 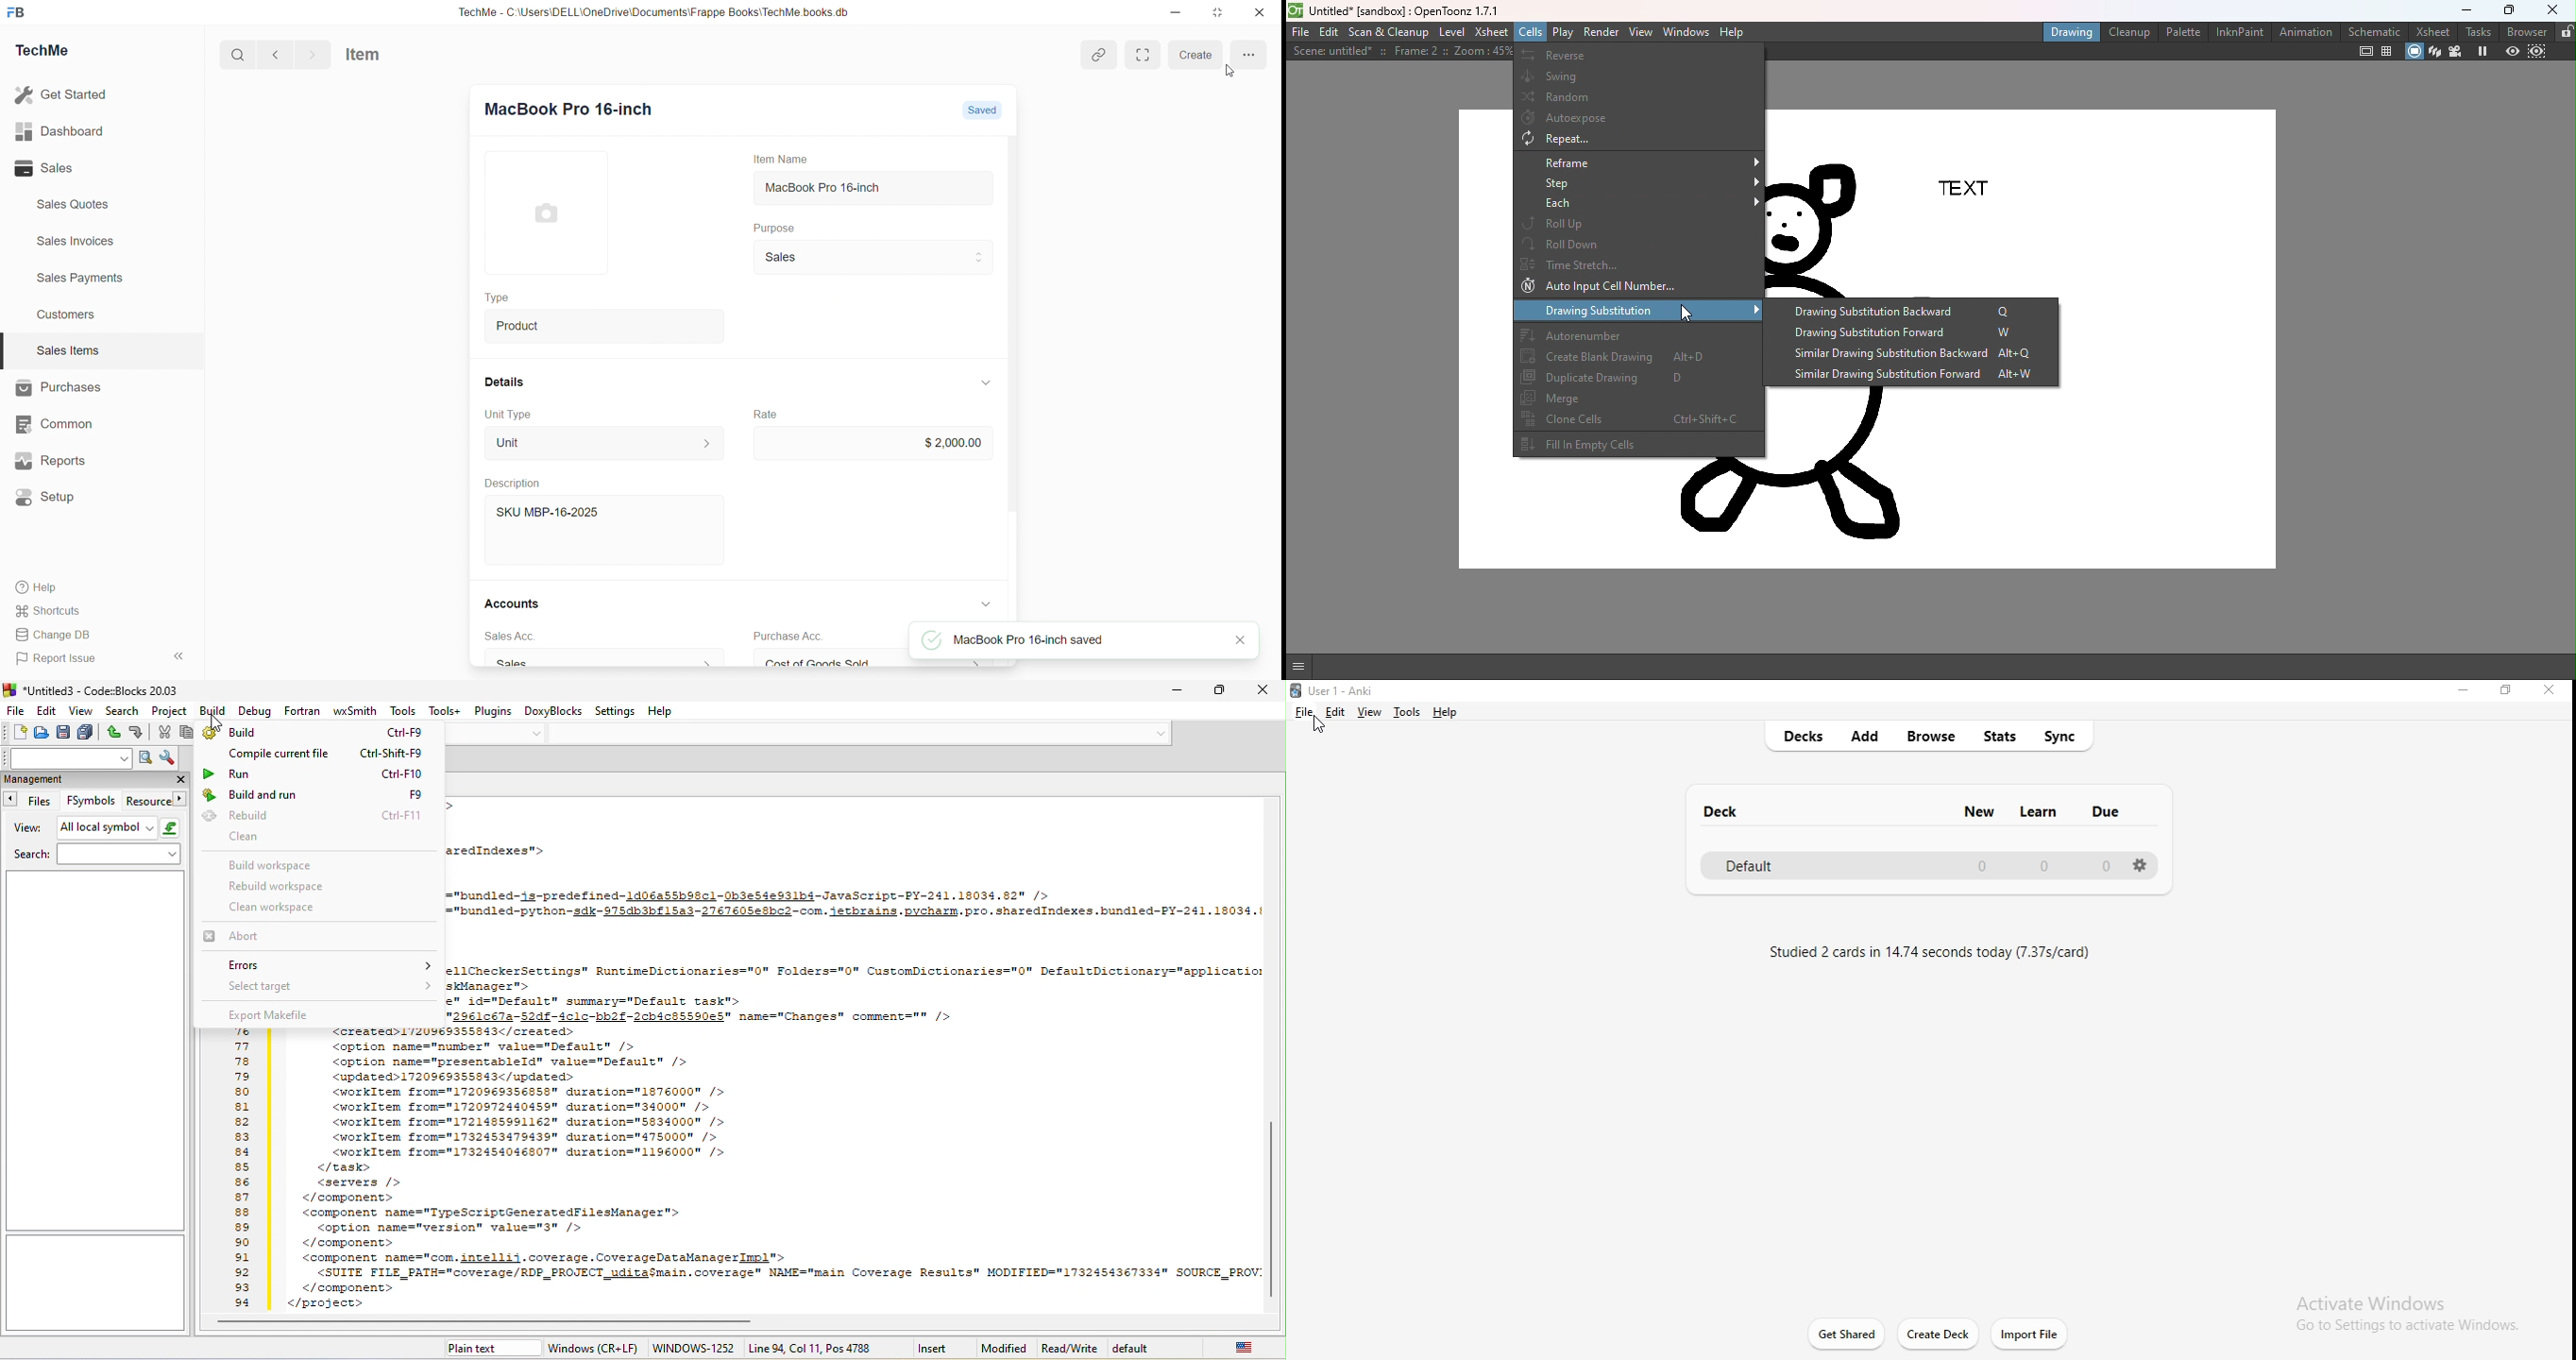 What do you see at coordinates (78, 241) in the screenshot?
I see `Sales invoices` at bounding box center [78, 241].